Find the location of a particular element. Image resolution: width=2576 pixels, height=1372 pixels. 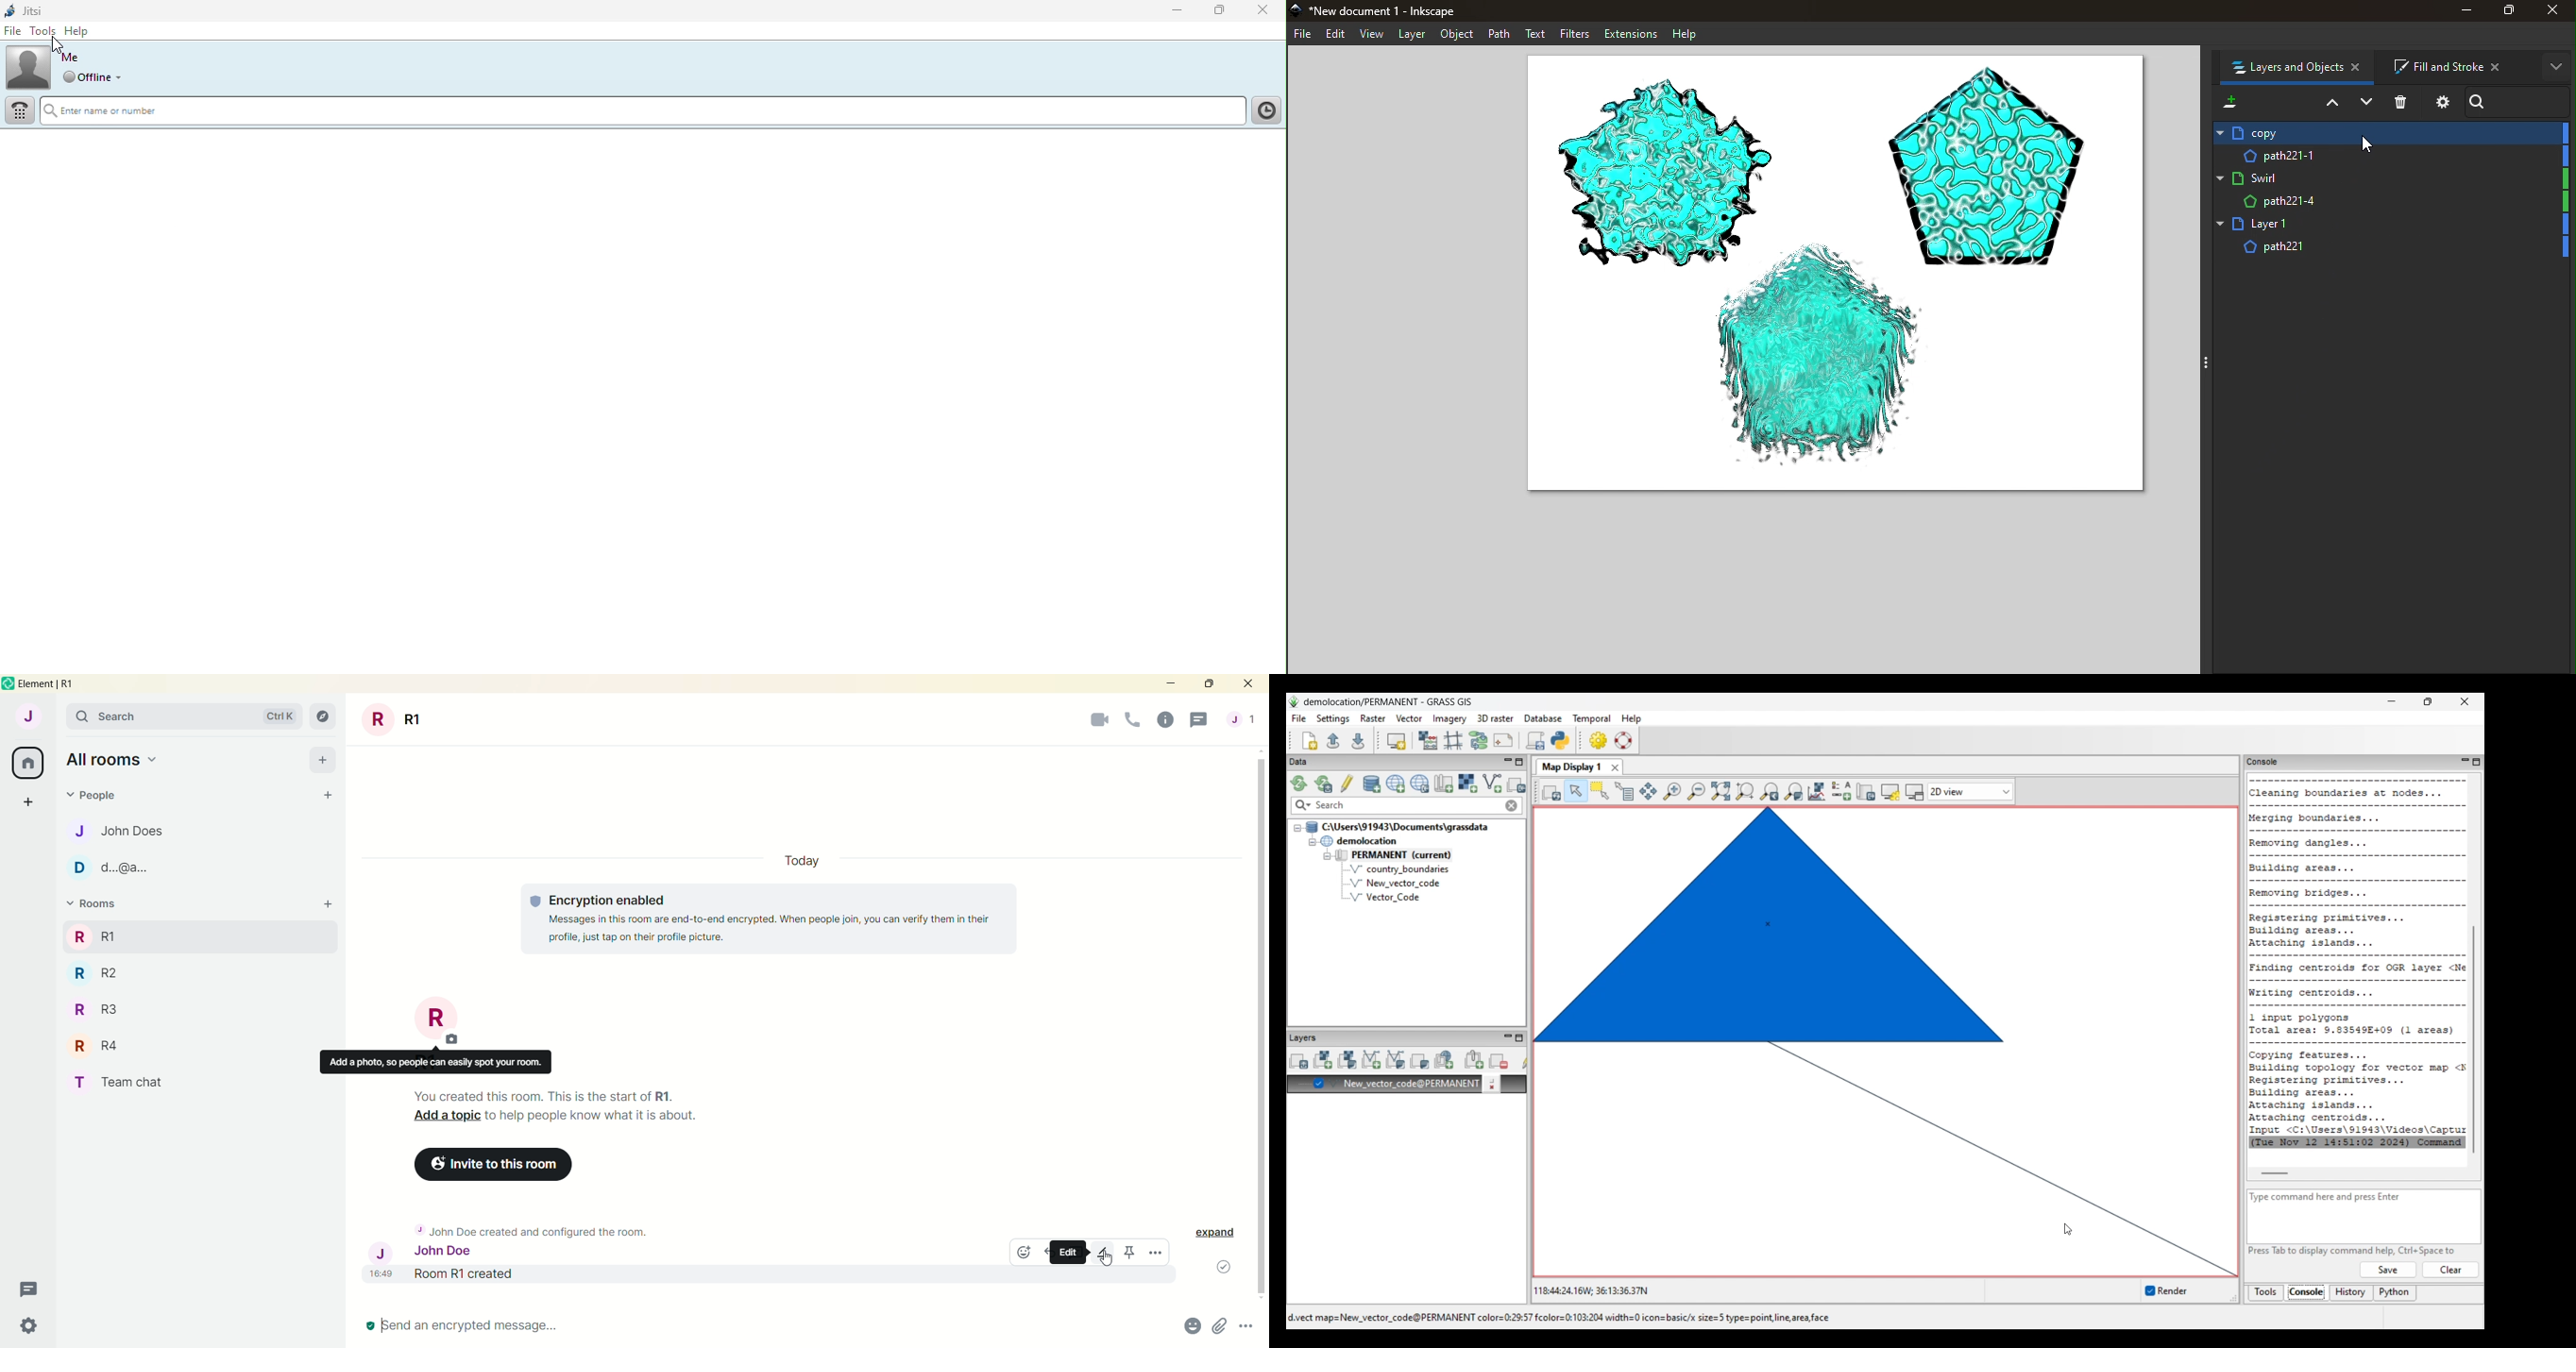

Minimize is located at coordinates (2464, 11).